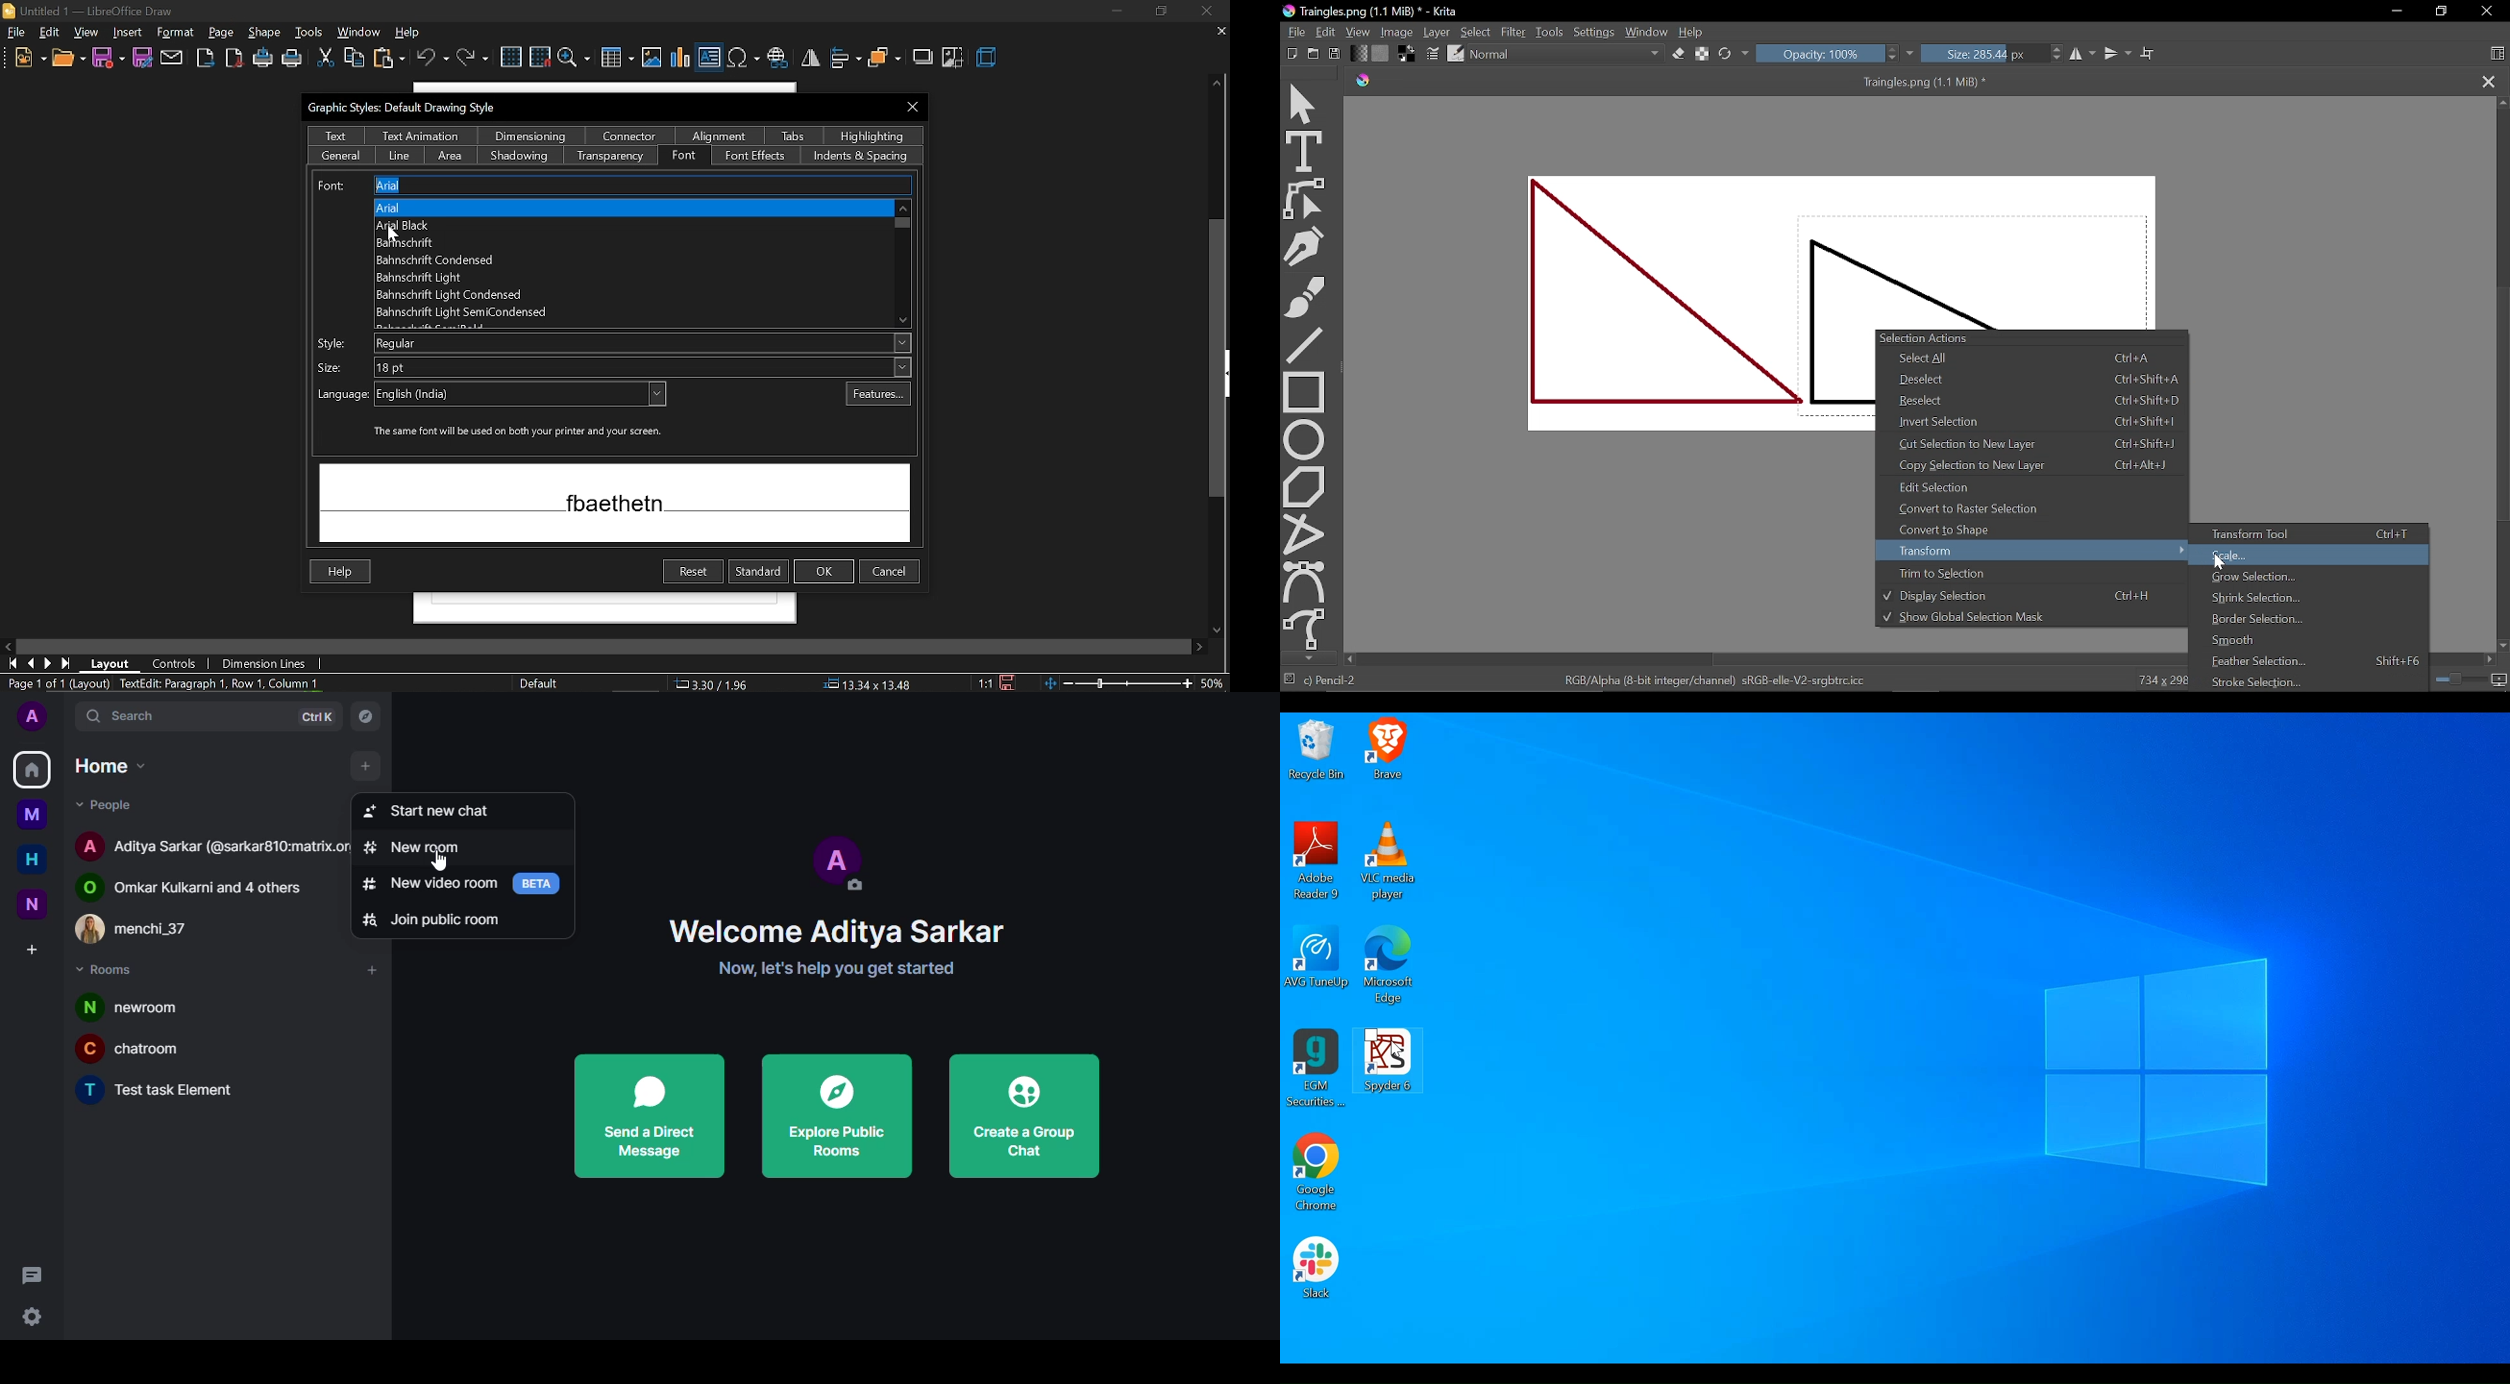 This screenshot has height=1400, width=2520. What do you see at coordinates (414, 32) in the screenshot?
I see `help` at bounding box center [414, 32].